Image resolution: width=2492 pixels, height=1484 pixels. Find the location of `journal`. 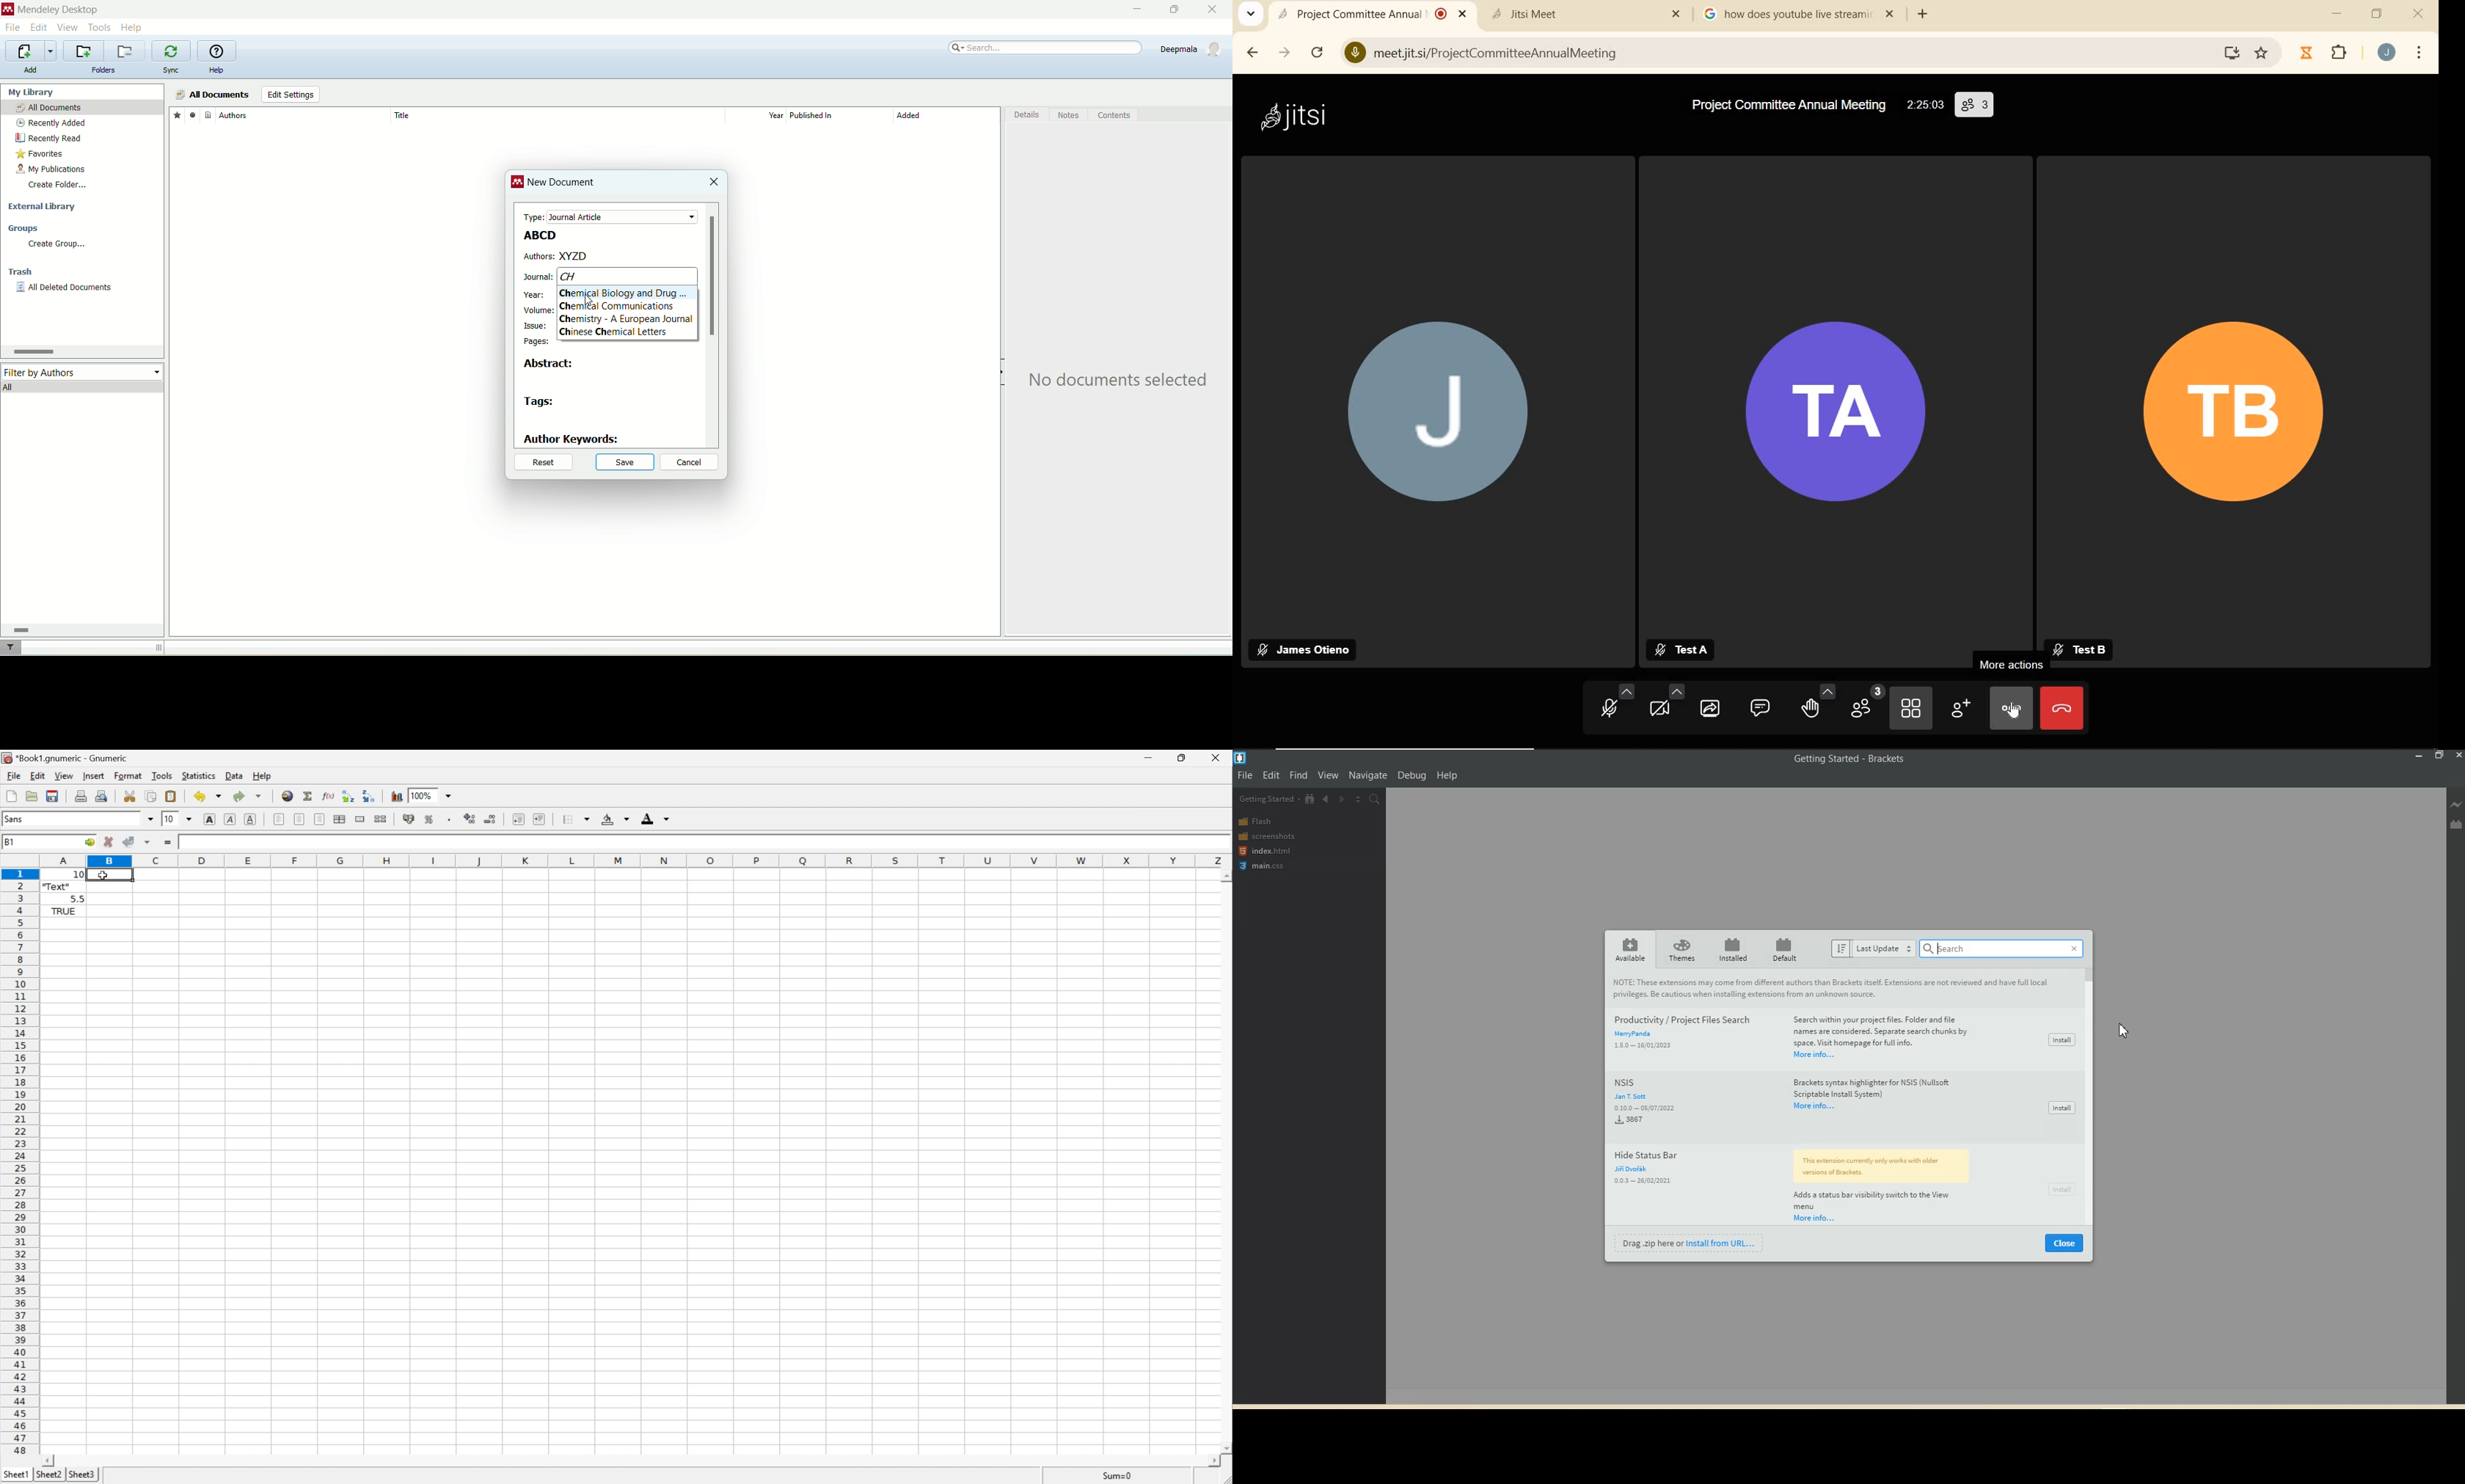

journal is located at coordinates (533, 278).